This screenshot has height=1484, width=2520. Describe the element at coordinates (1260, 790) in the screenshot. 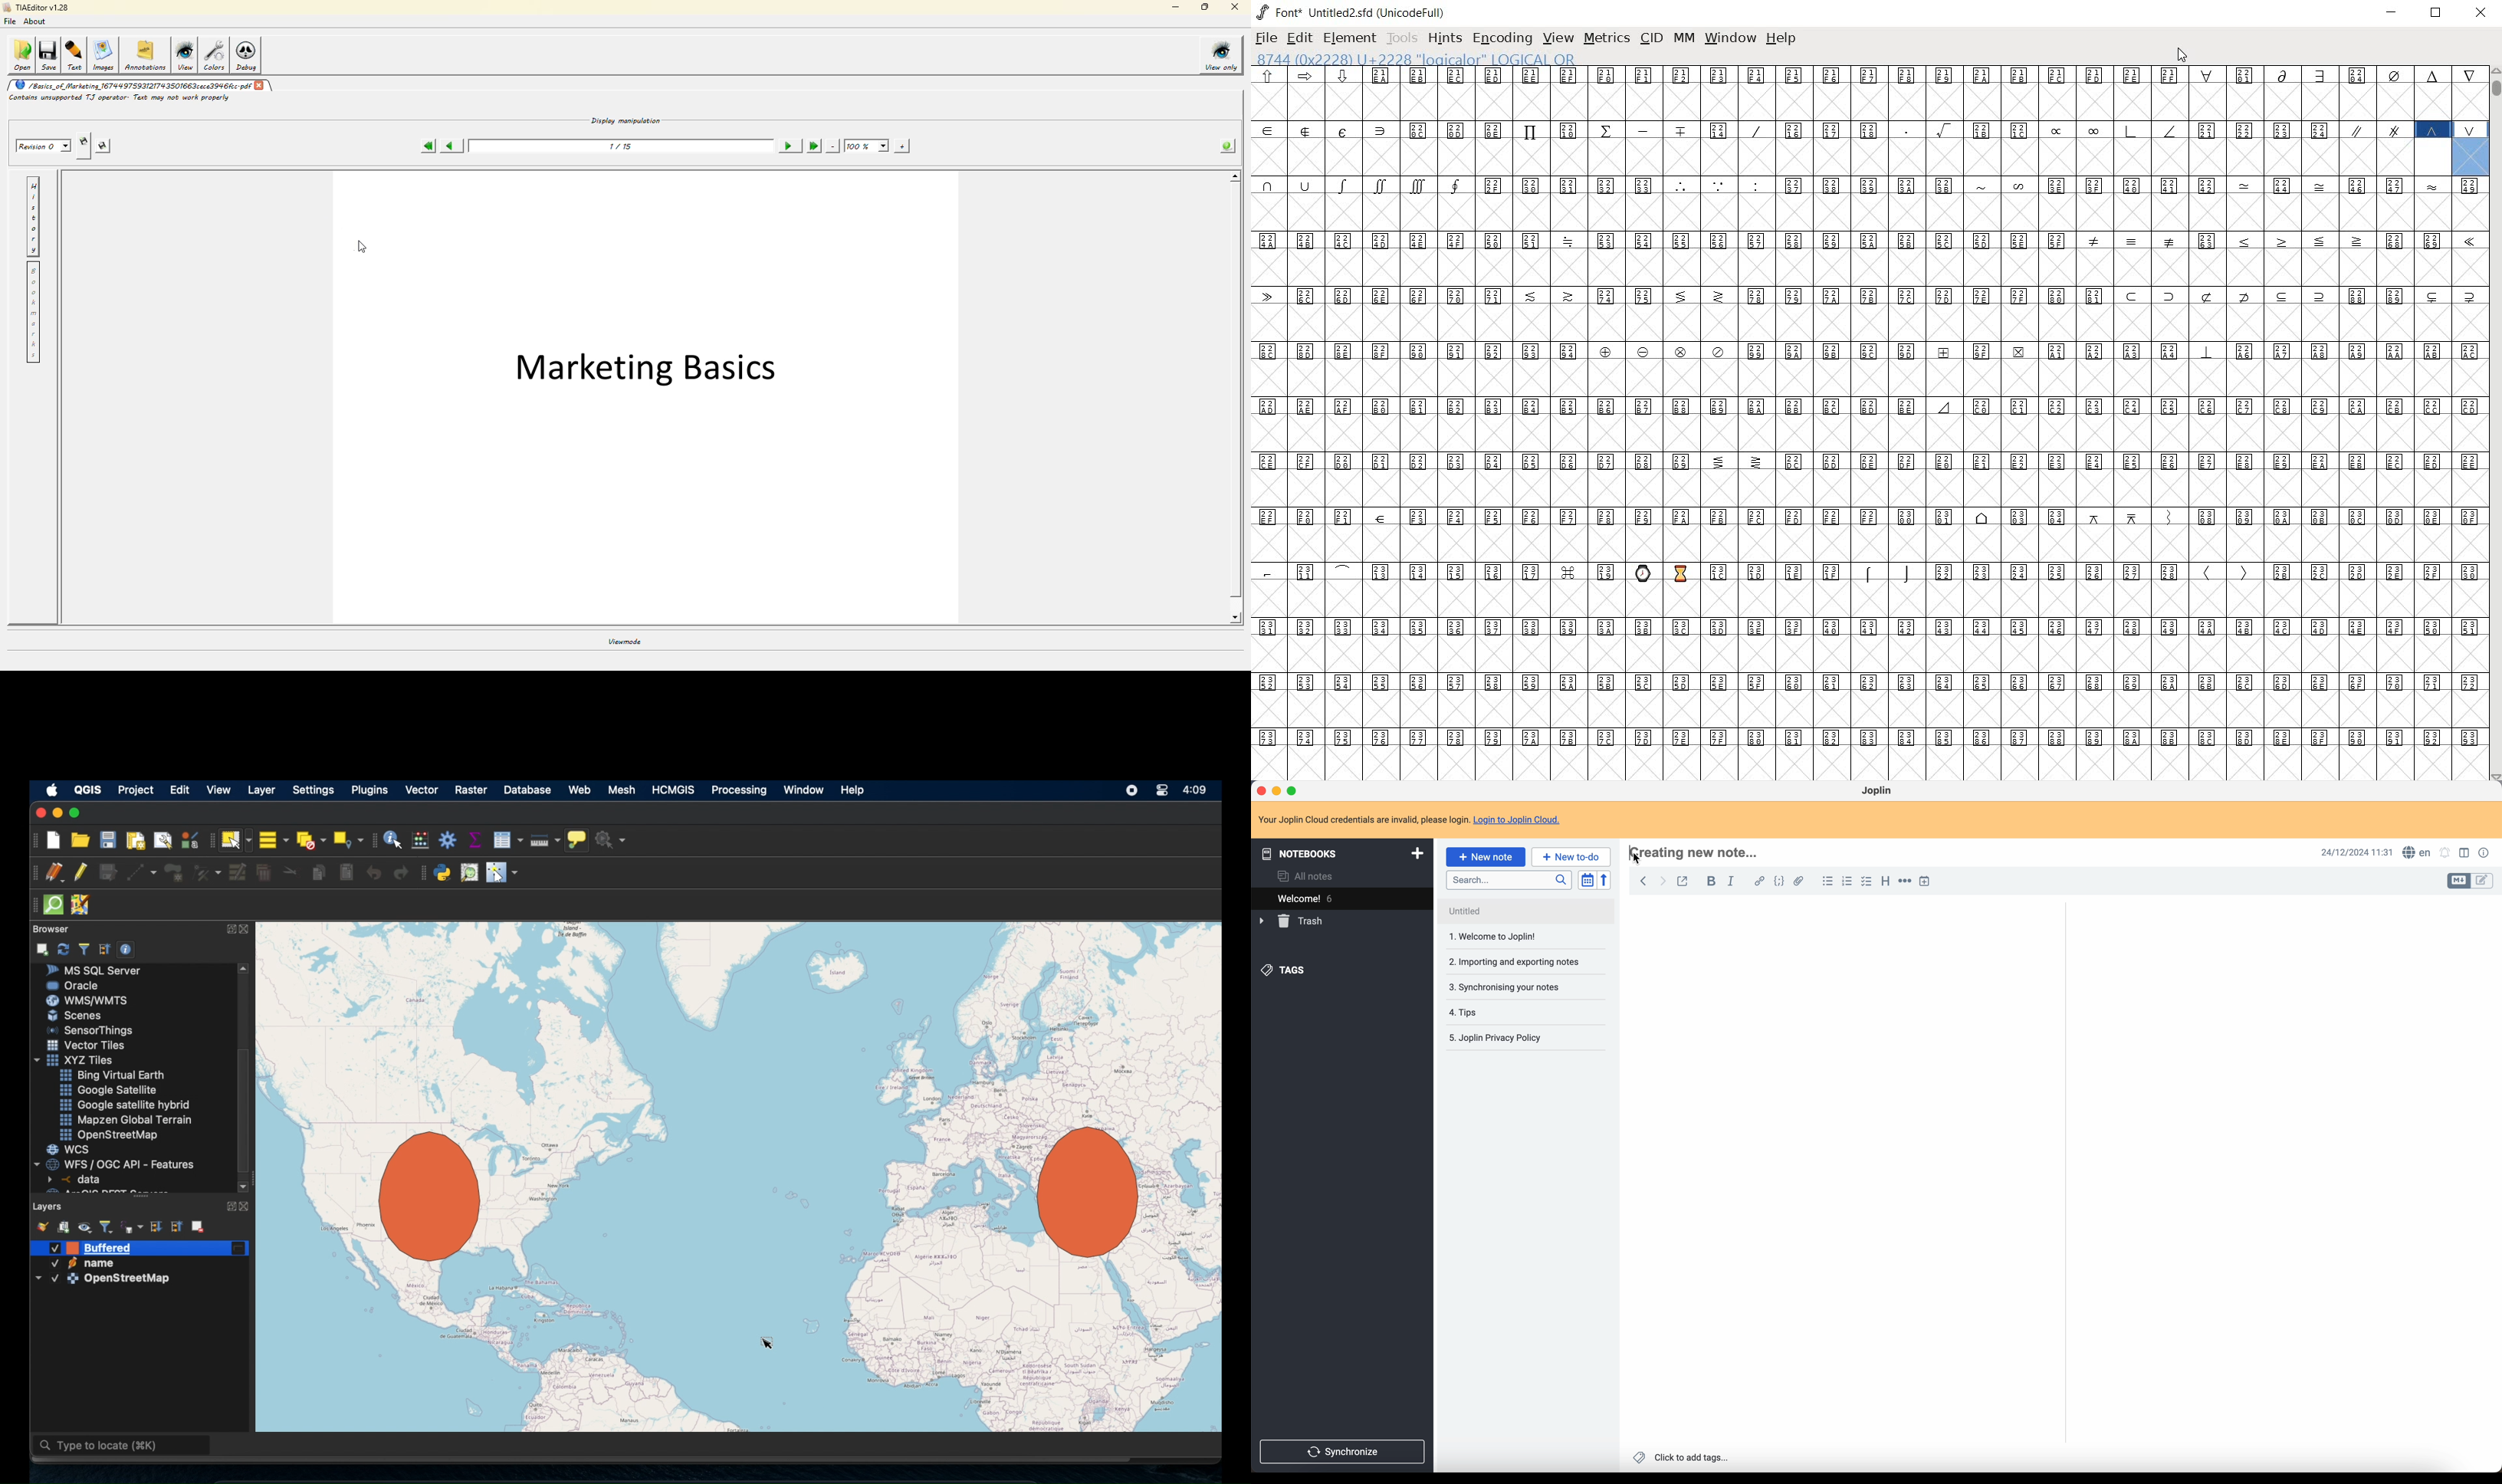

I see `close Joplin` at that location.